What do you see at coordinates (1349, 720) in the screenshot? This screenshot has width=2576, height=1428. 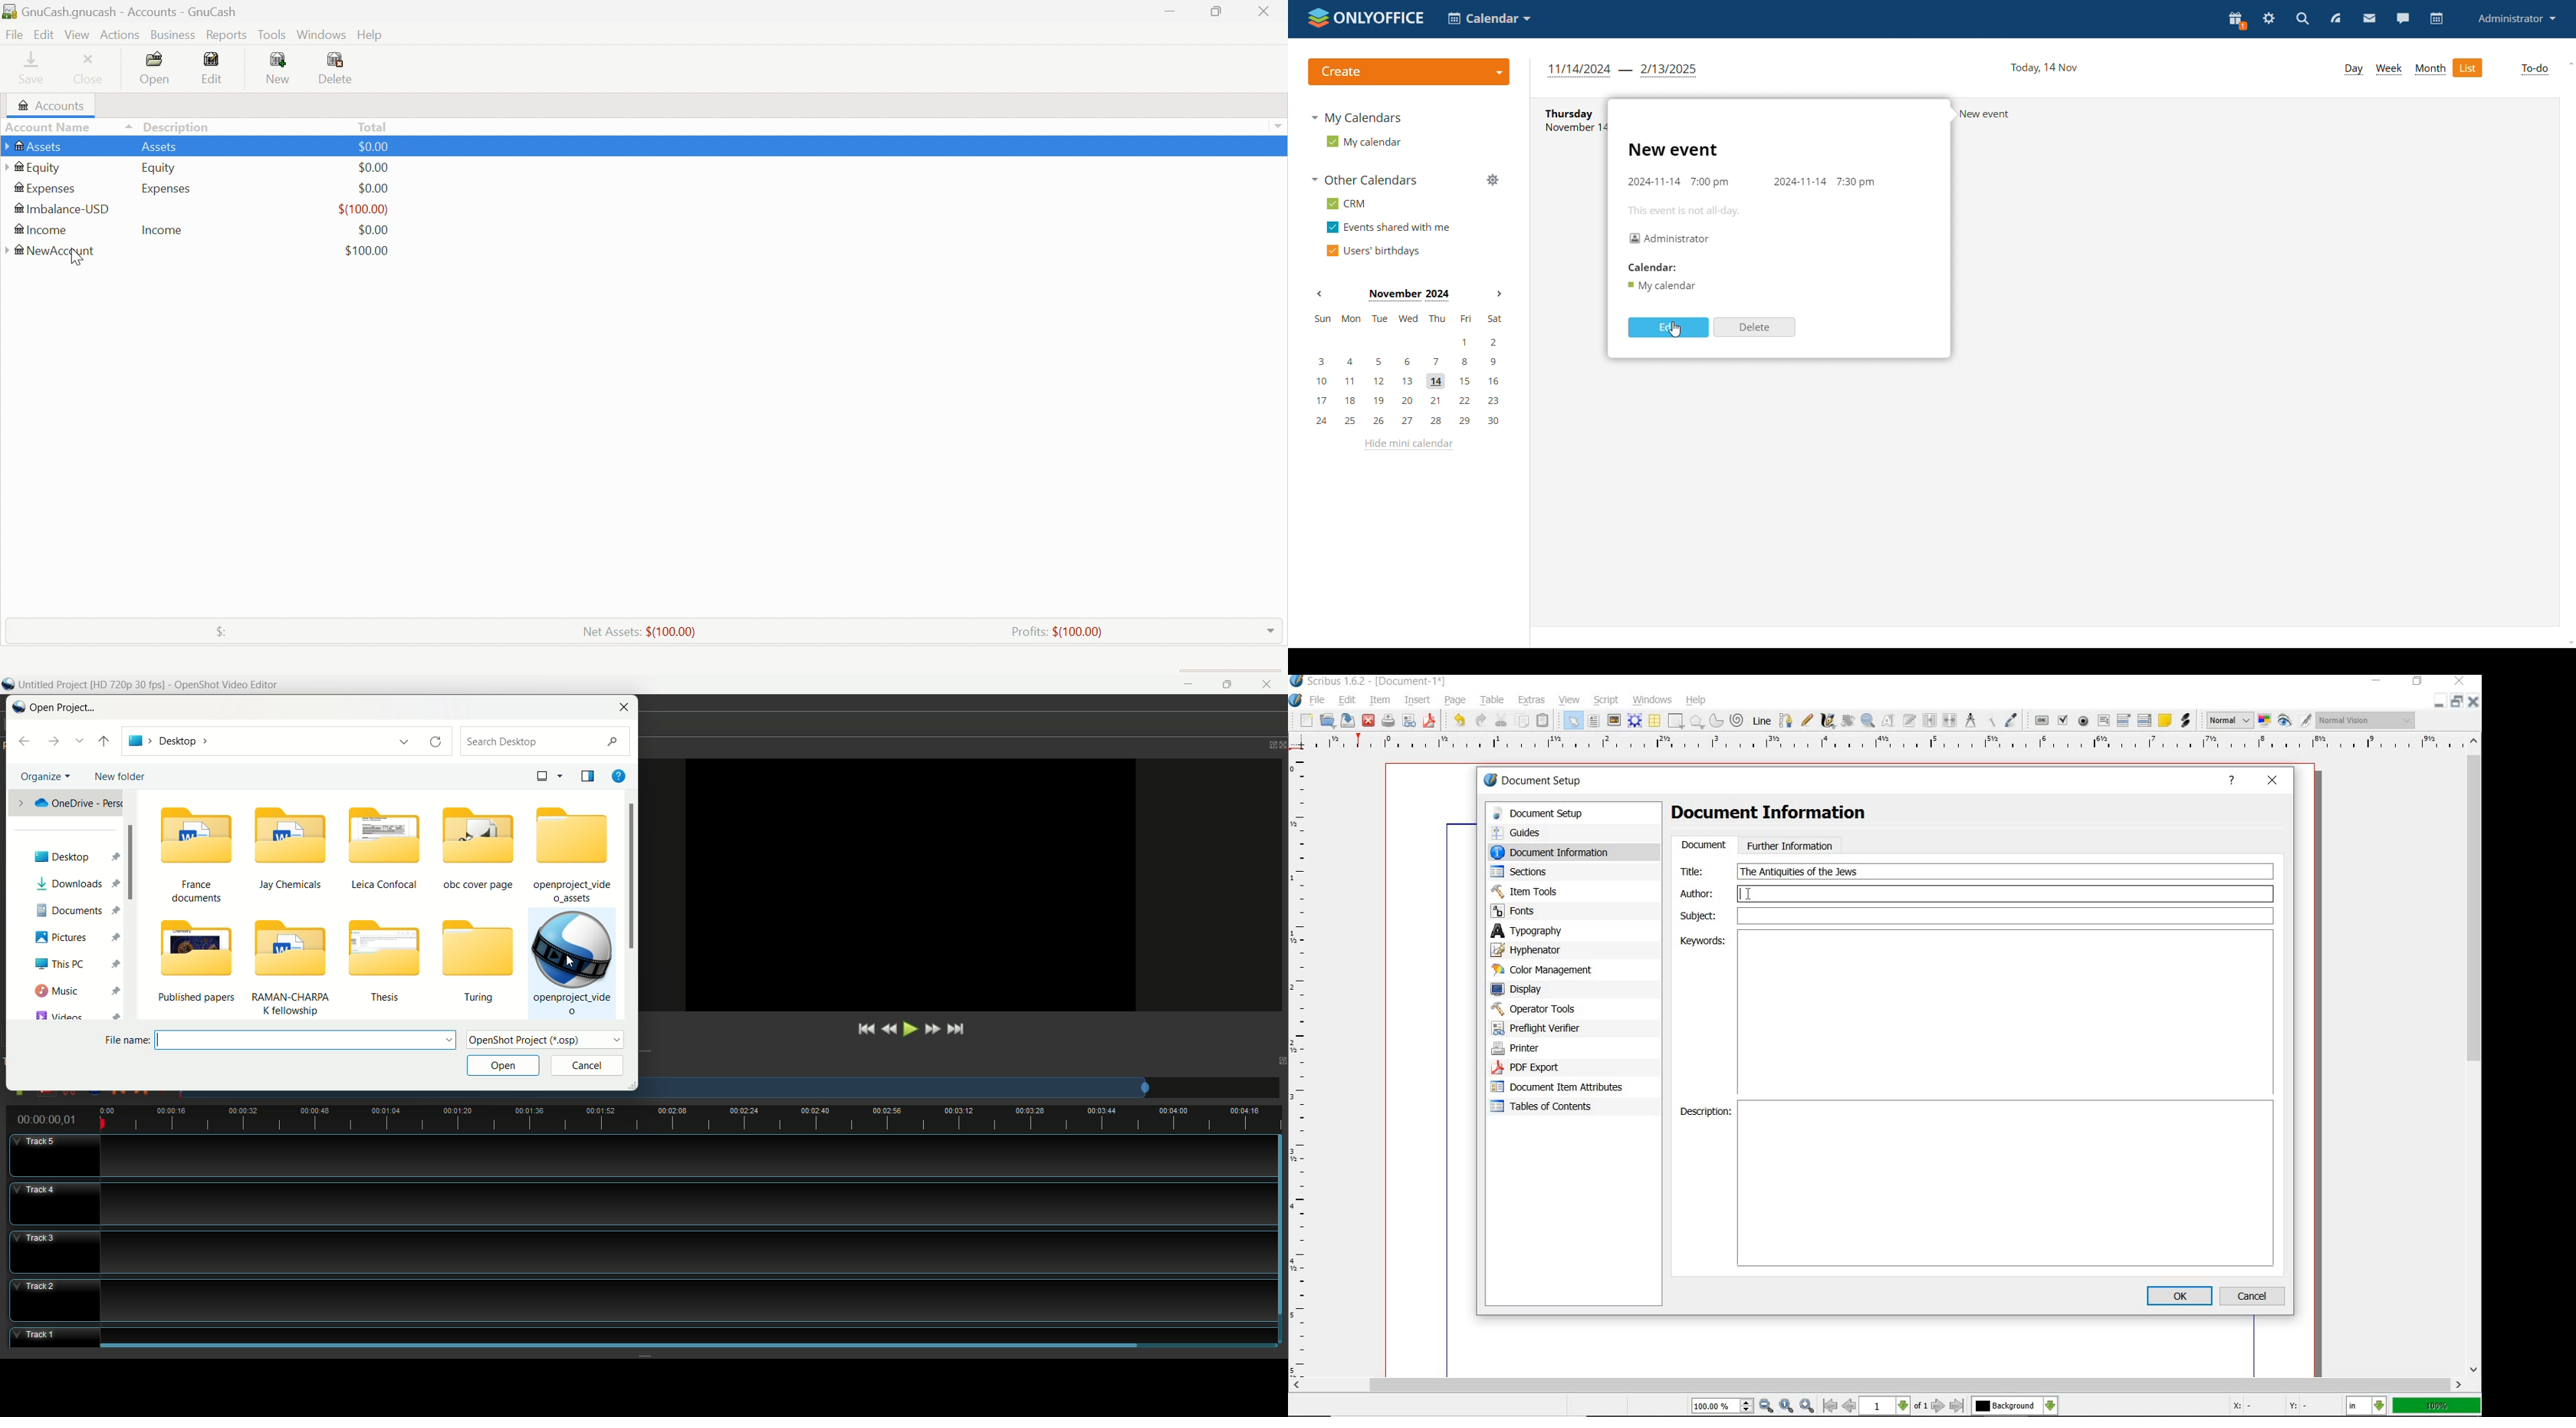 I see `save` at bounding box center [1349, 720].